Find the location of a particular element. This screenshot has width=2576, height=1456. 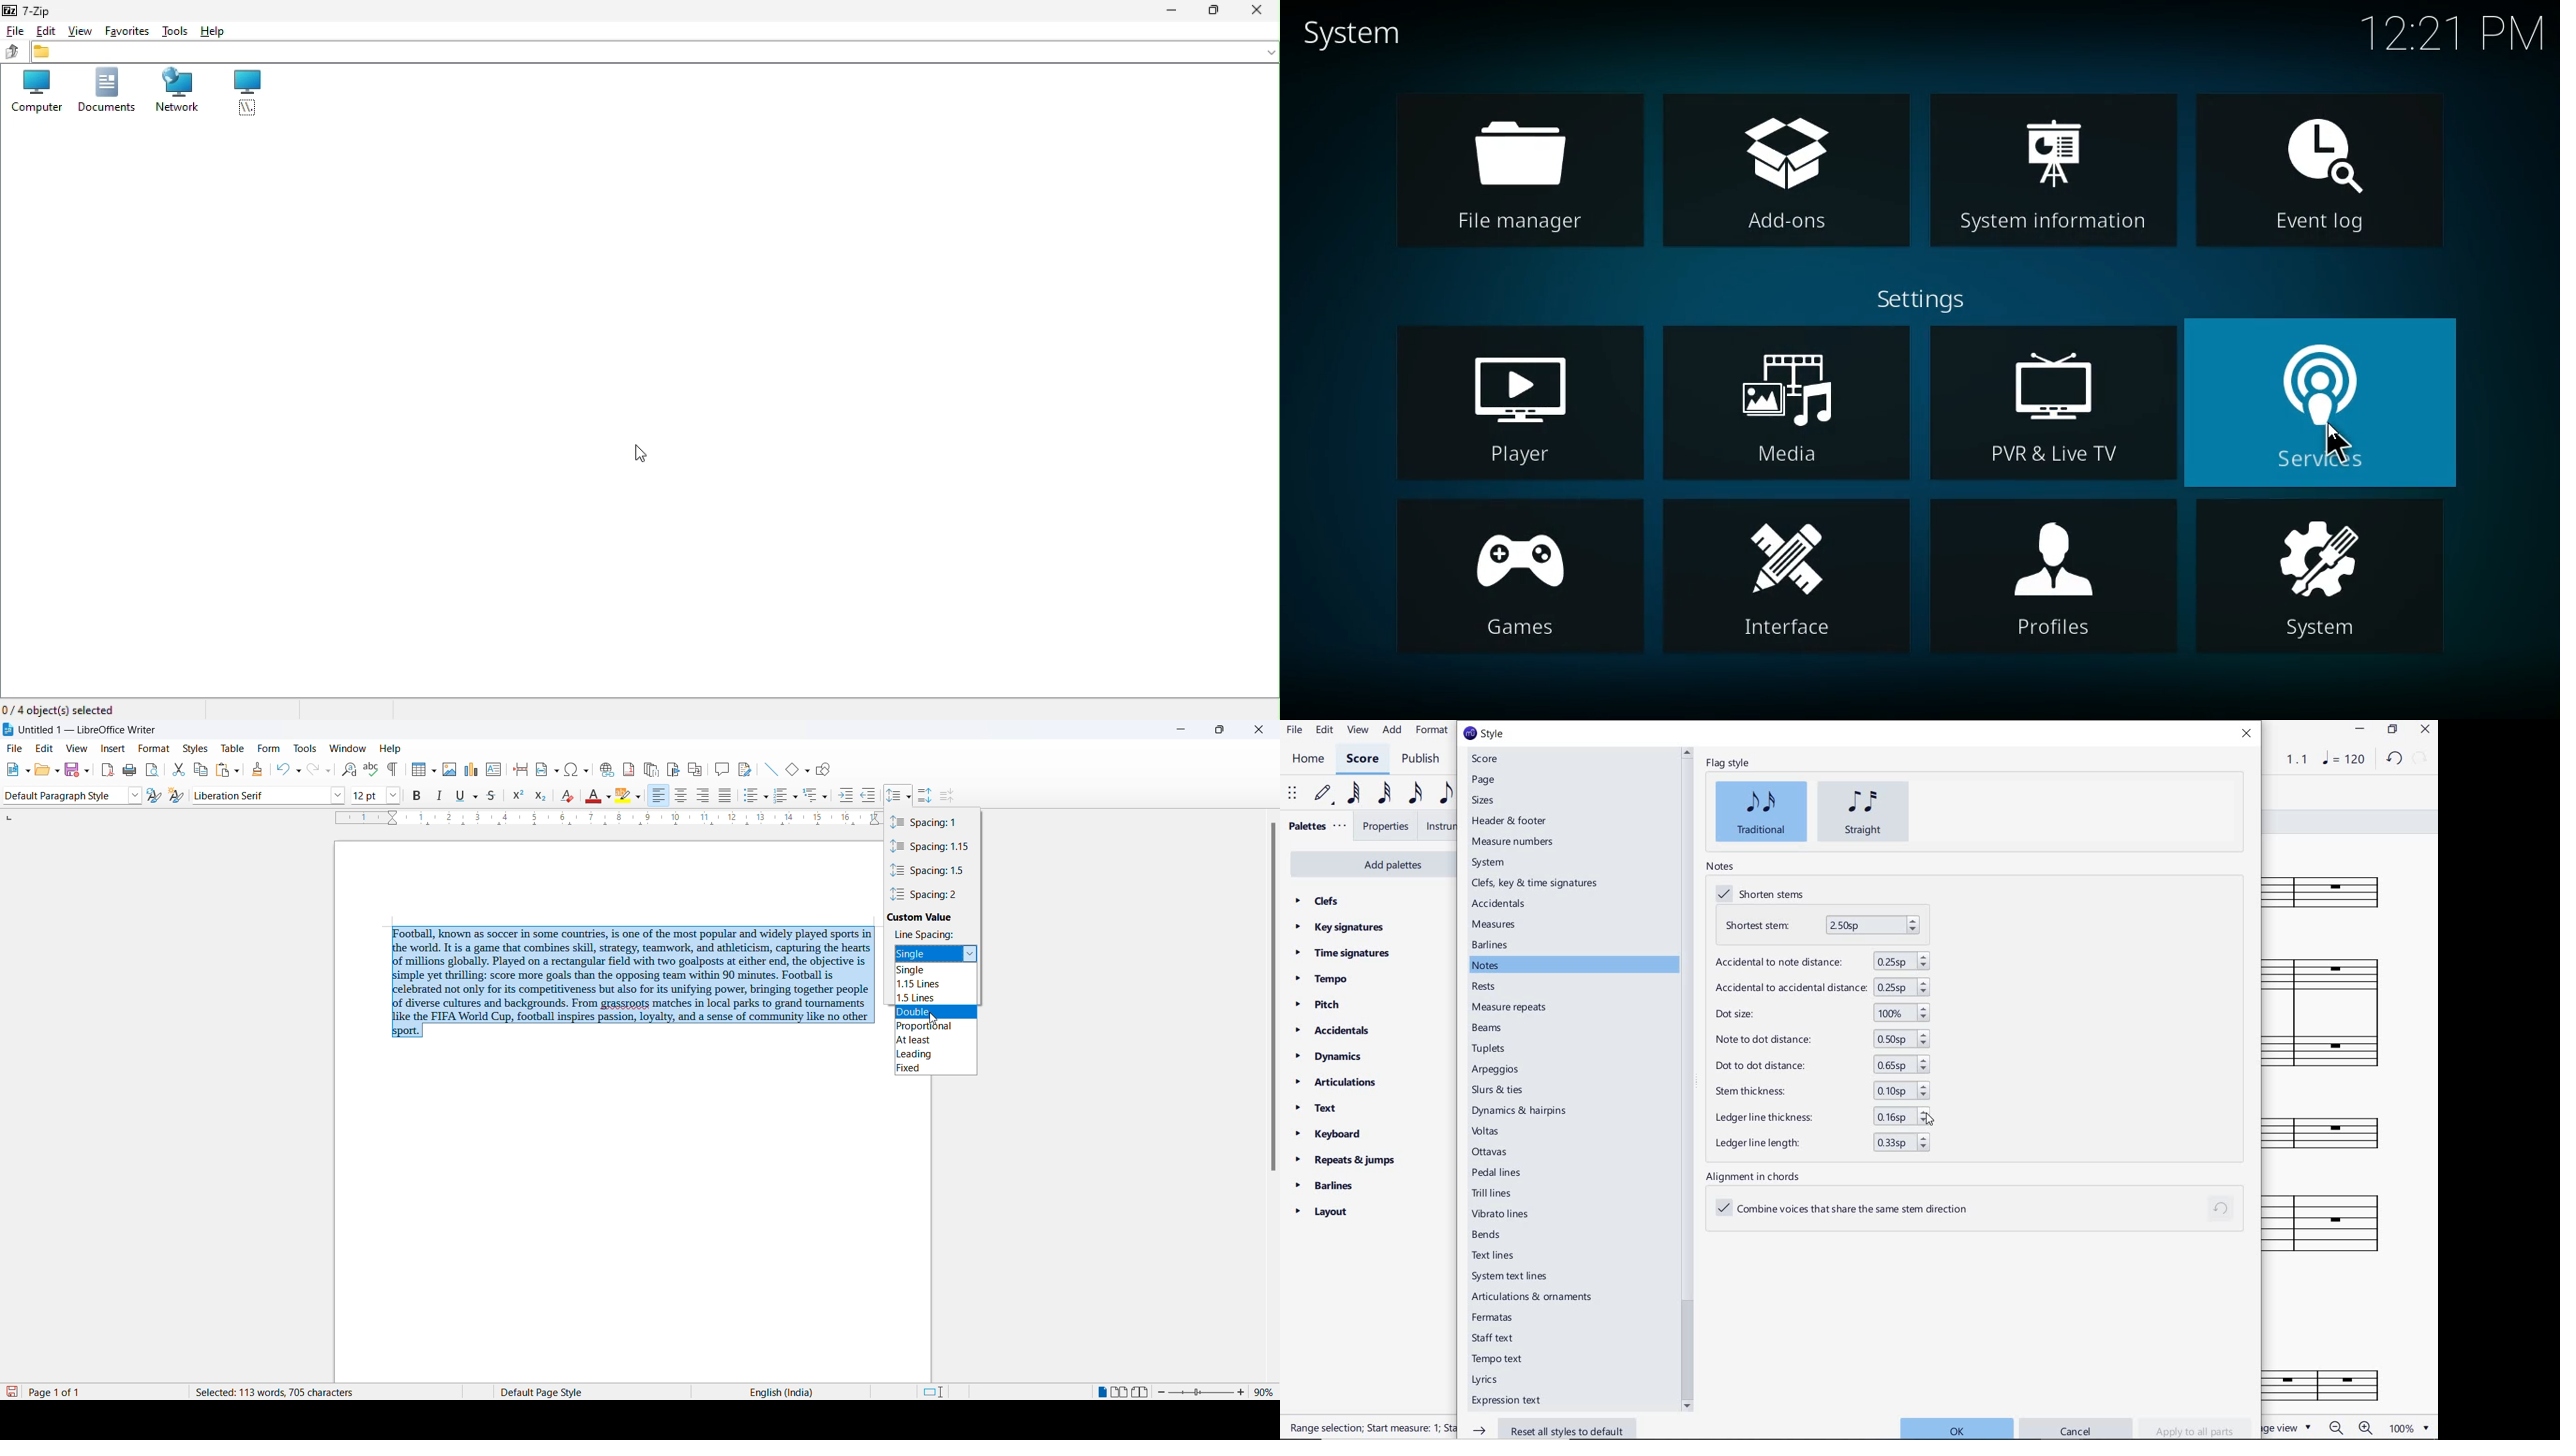

scrollbar is located at coordinates (1687, 1079).